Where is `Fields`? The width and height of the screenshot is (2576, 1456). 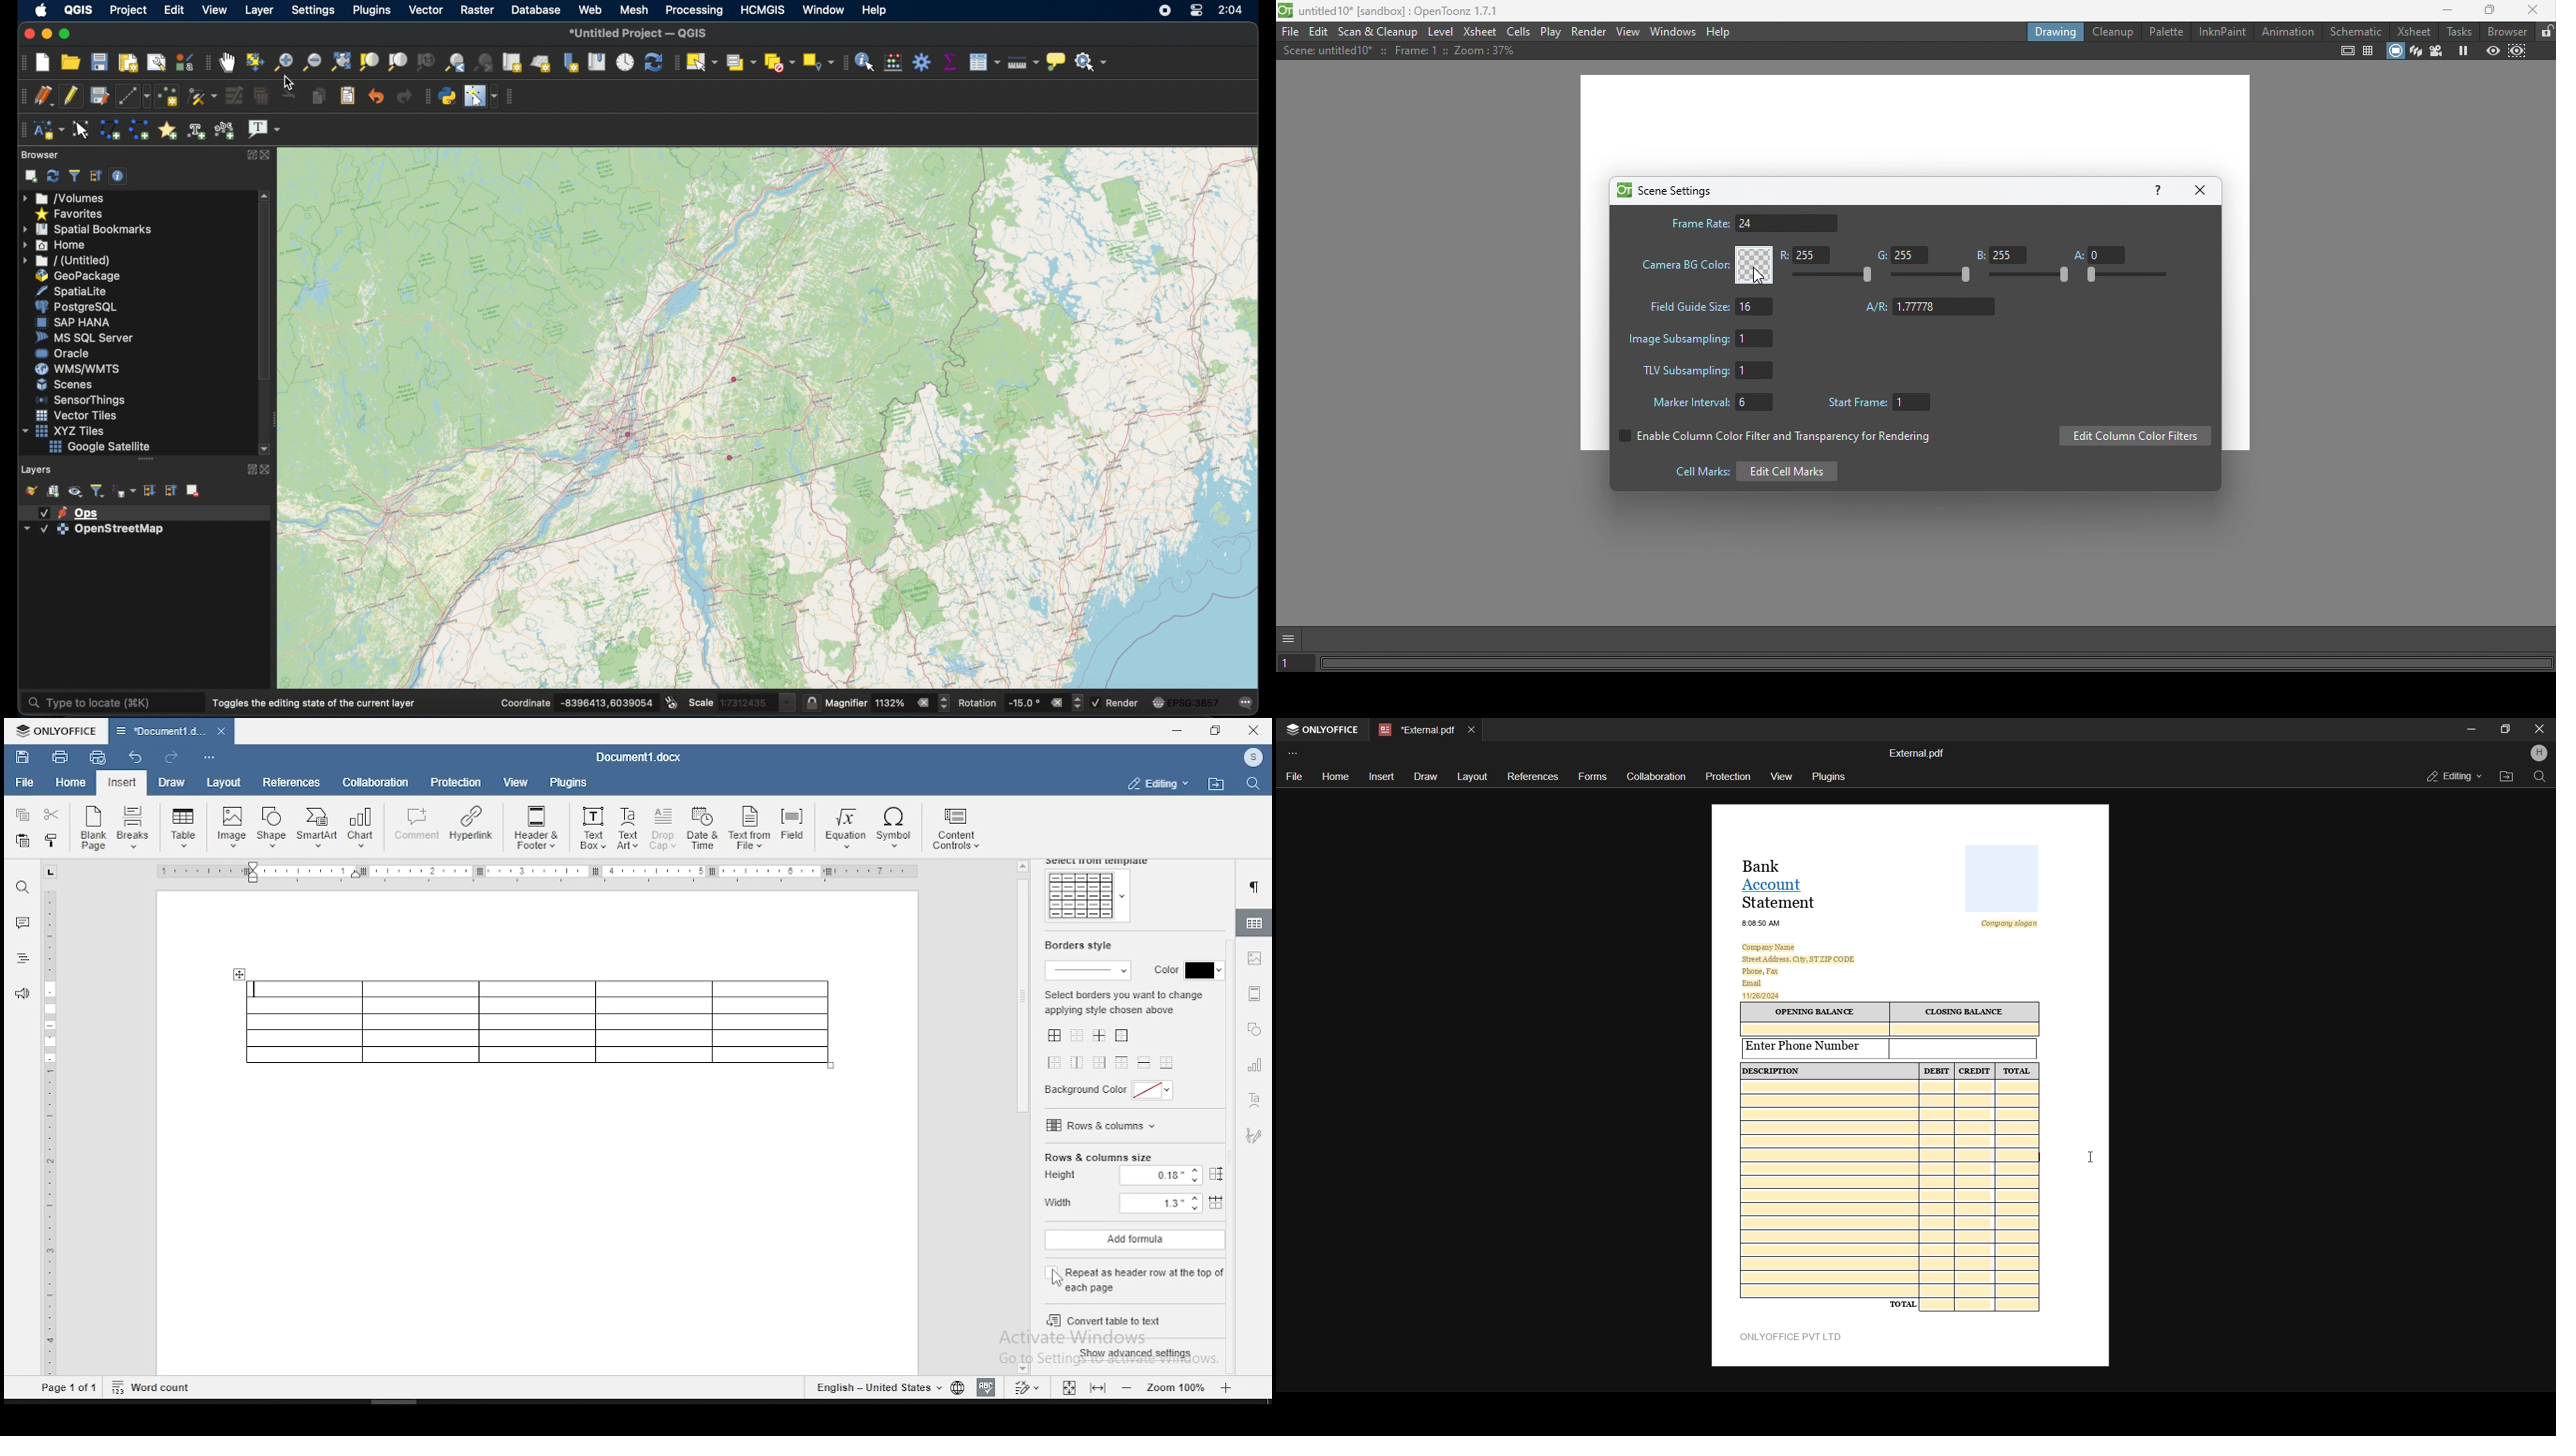
Fields is located at coordinates (1981, 1305).